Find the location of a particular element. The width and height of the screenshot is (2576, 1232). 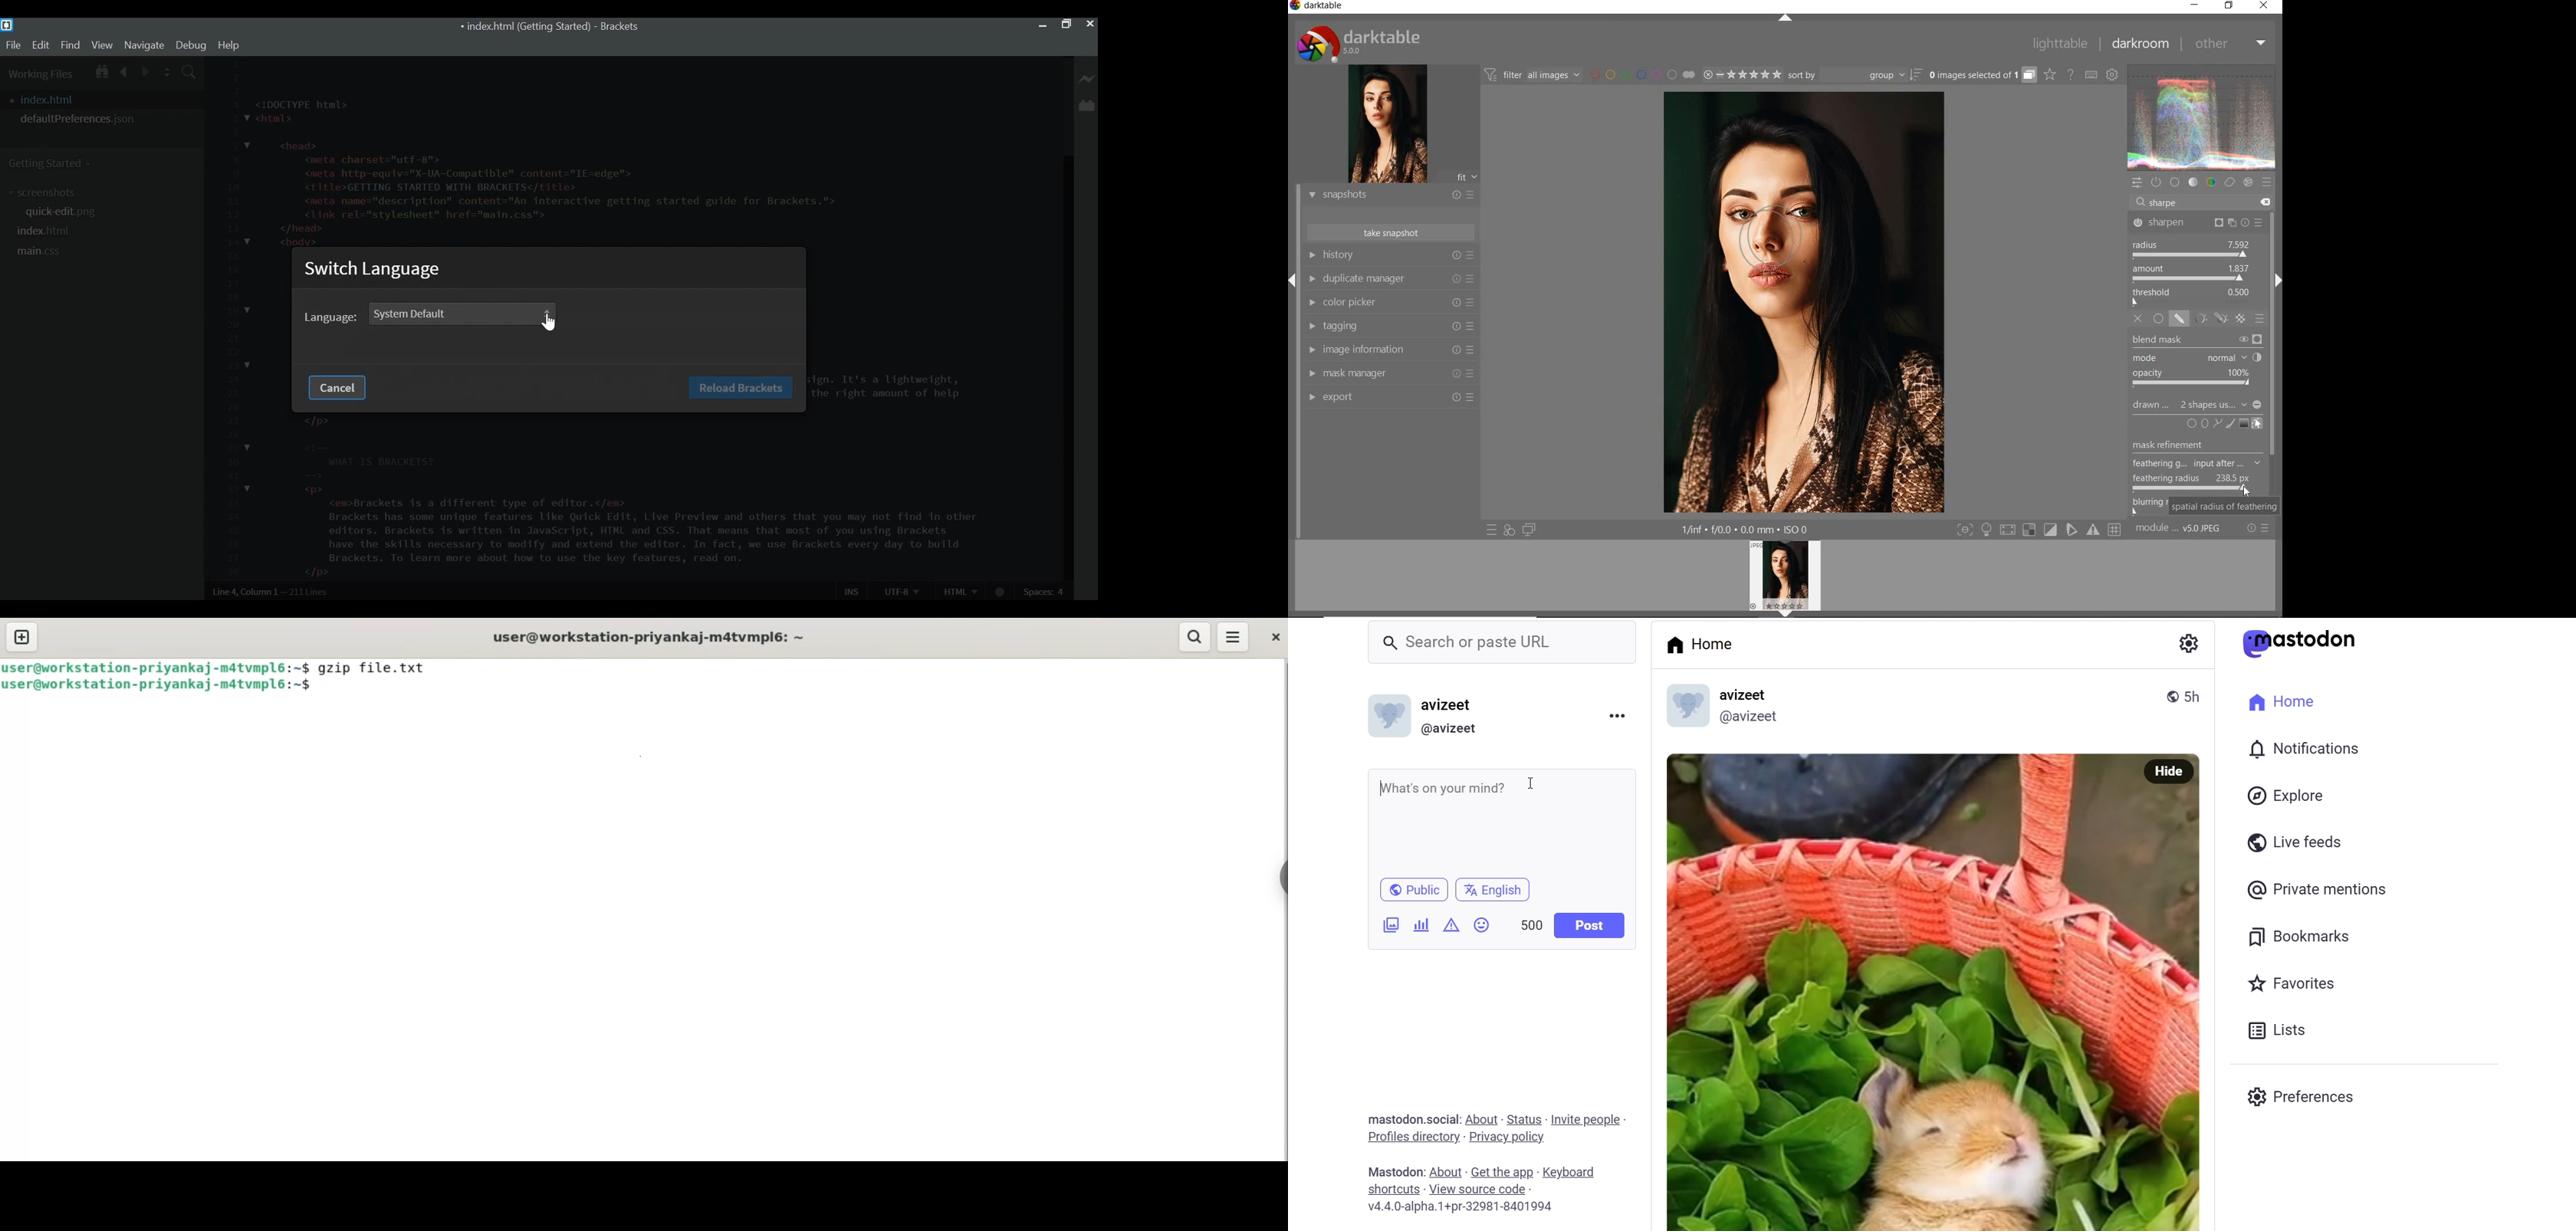

language is located at coordinates (1495, 890).